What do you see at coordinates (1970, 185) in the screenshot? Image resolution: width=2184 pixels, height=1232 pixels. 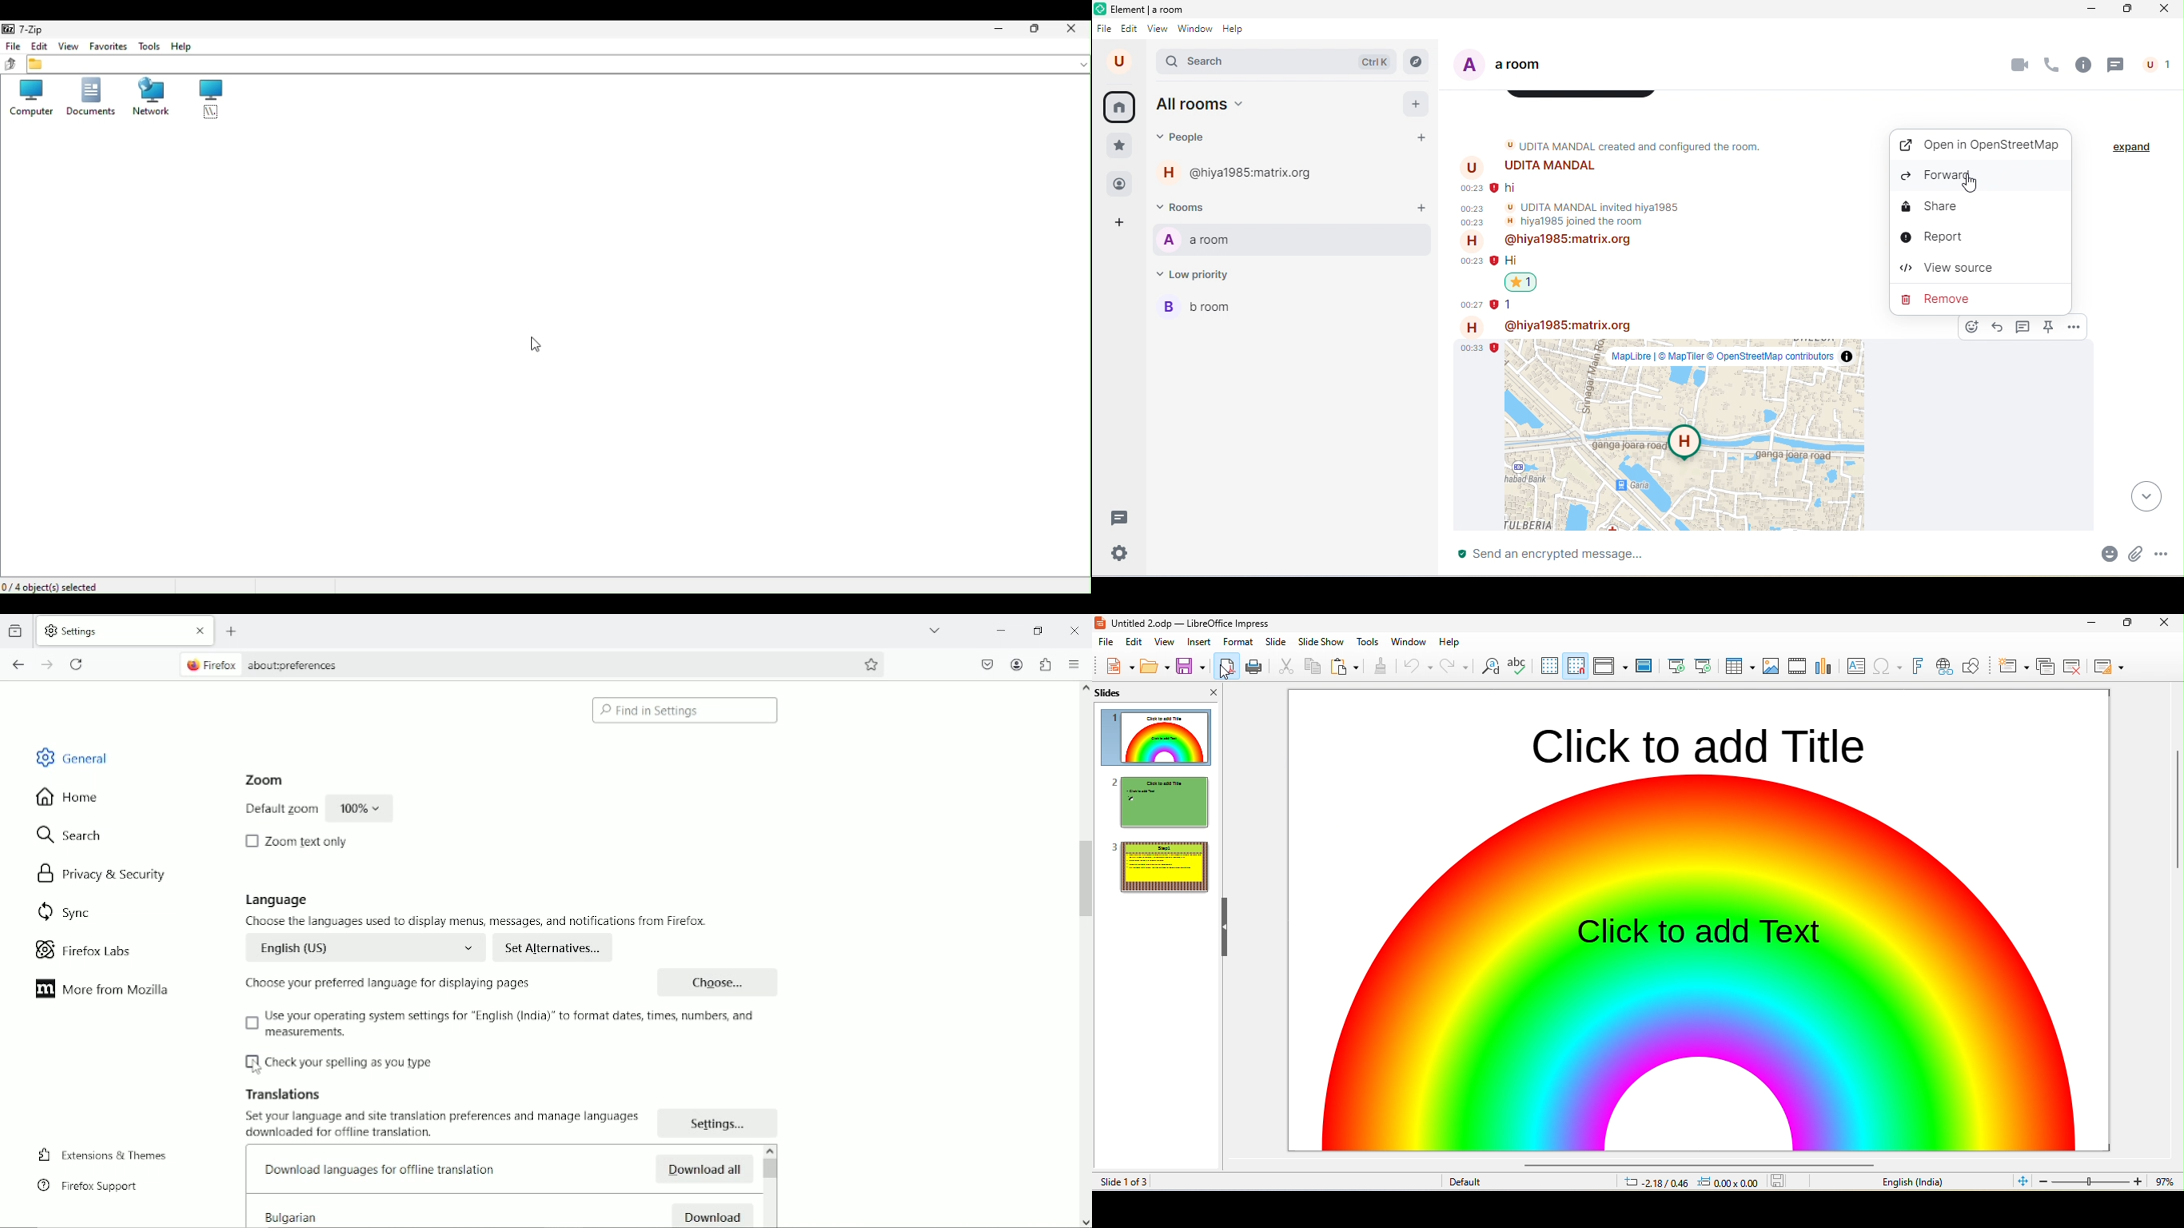 I see `cursor movement` at bounding box center [1970, 185].